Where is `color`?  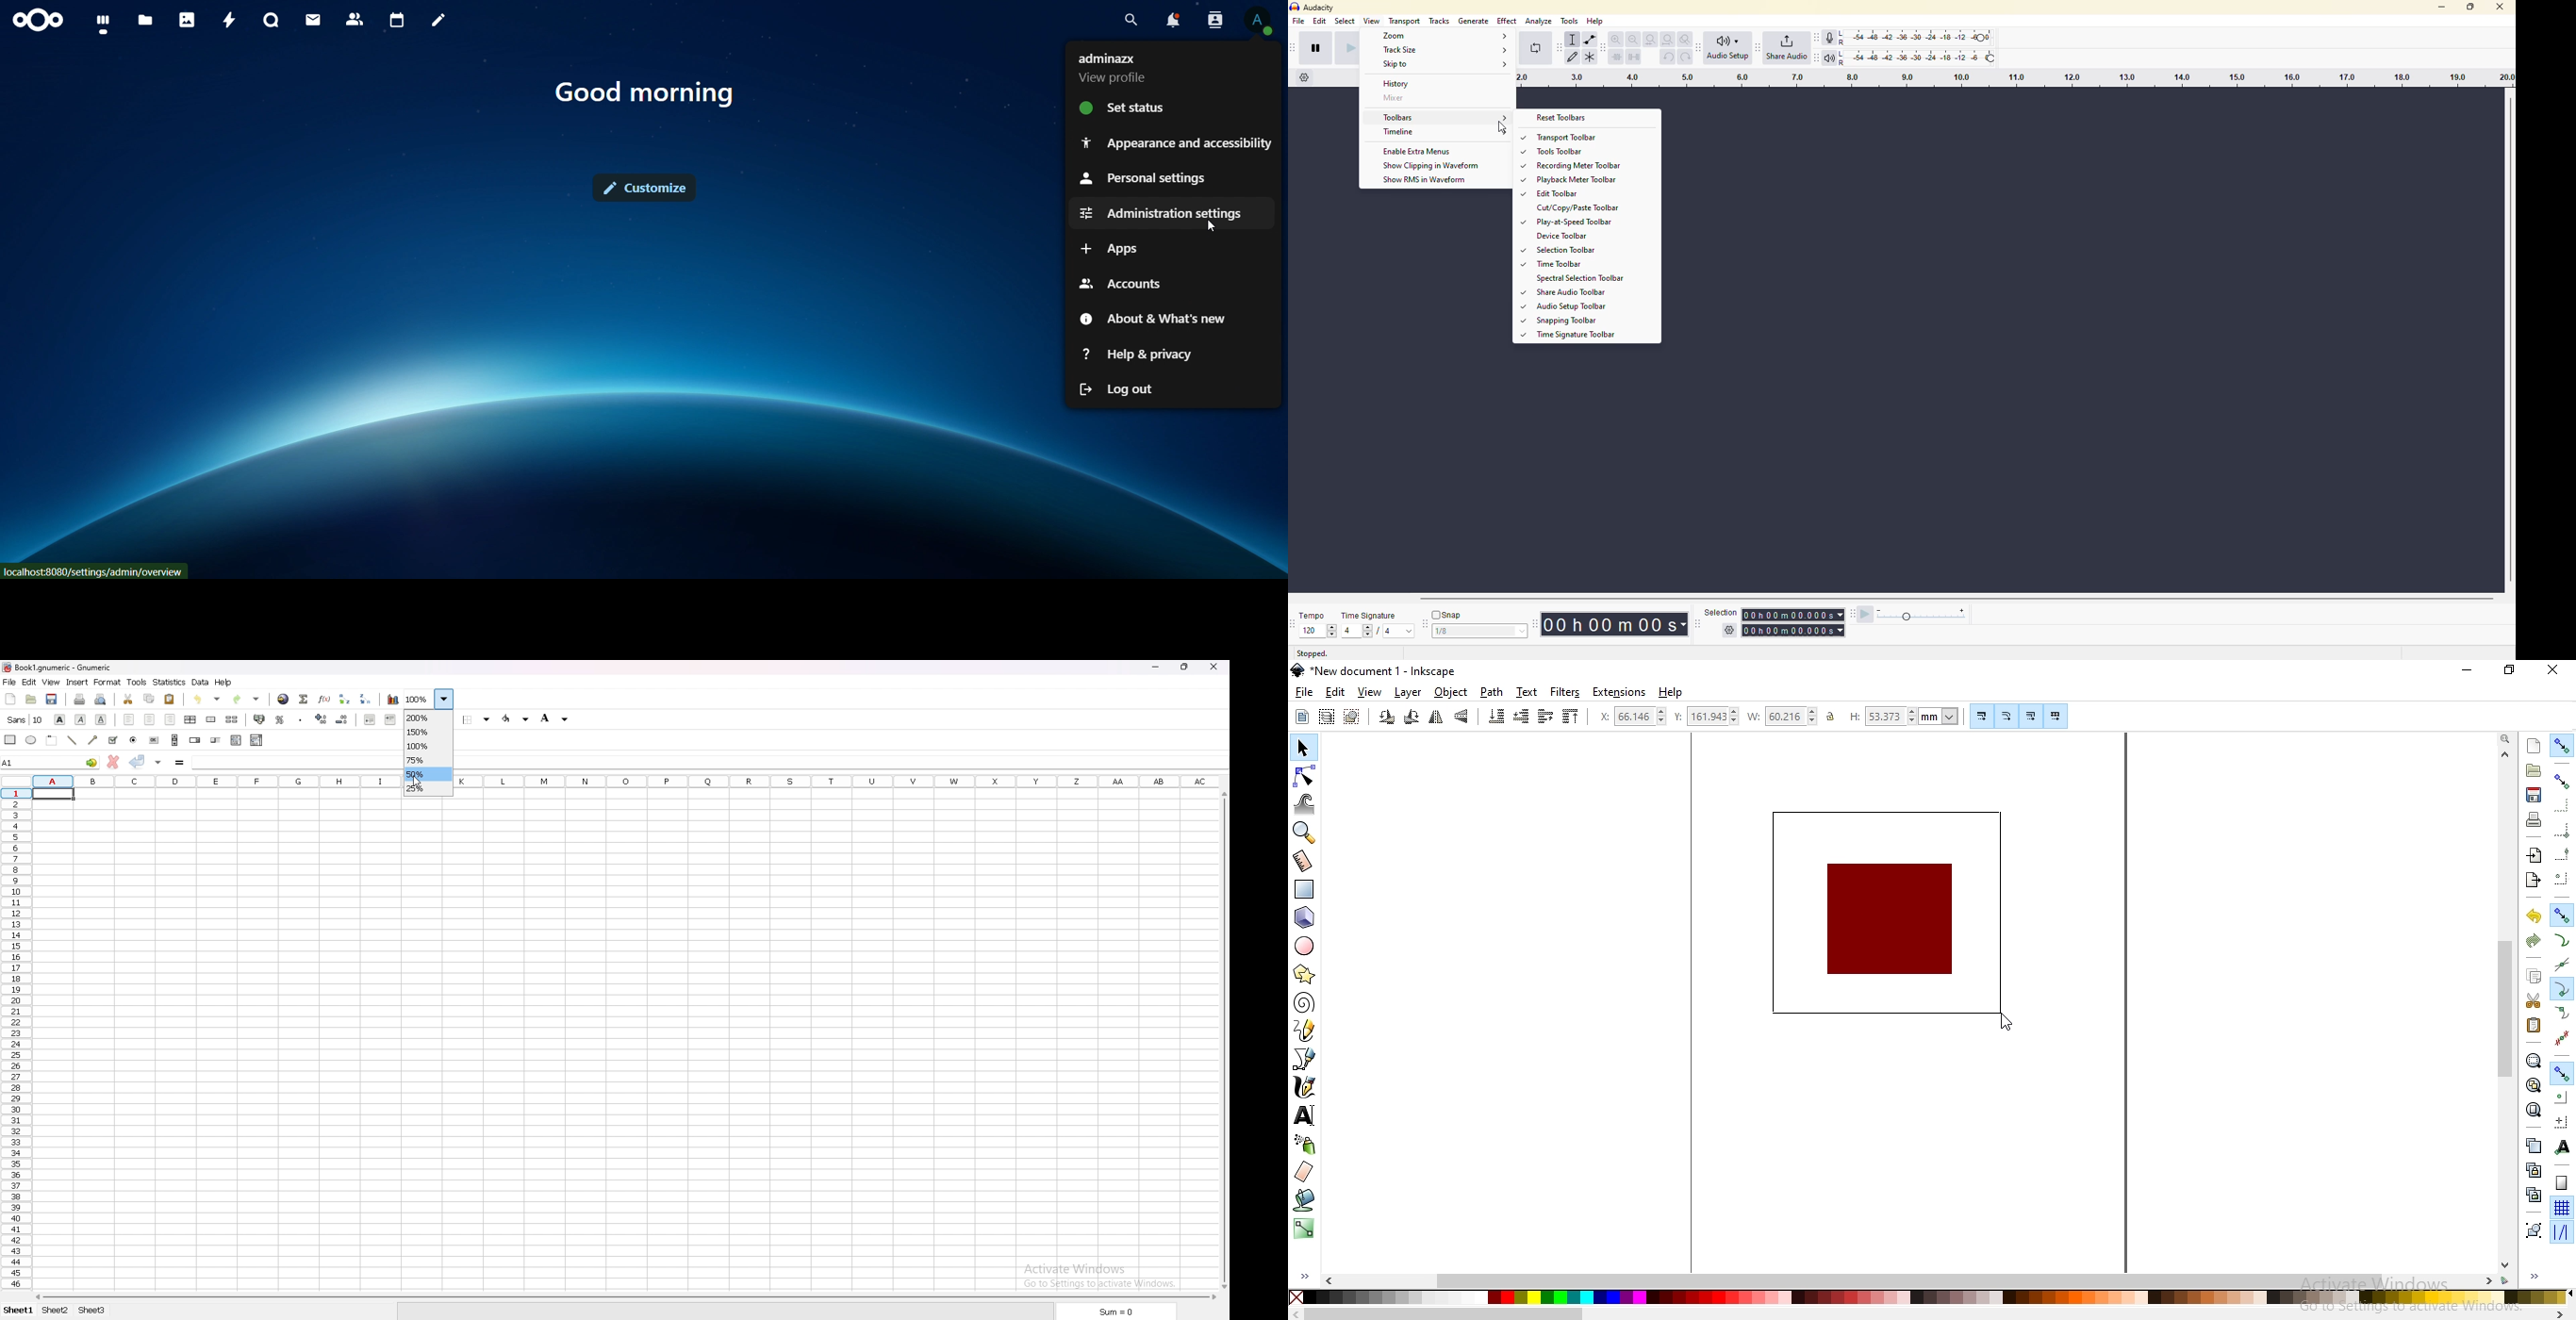
color is located at coordinates (1928, 1297).